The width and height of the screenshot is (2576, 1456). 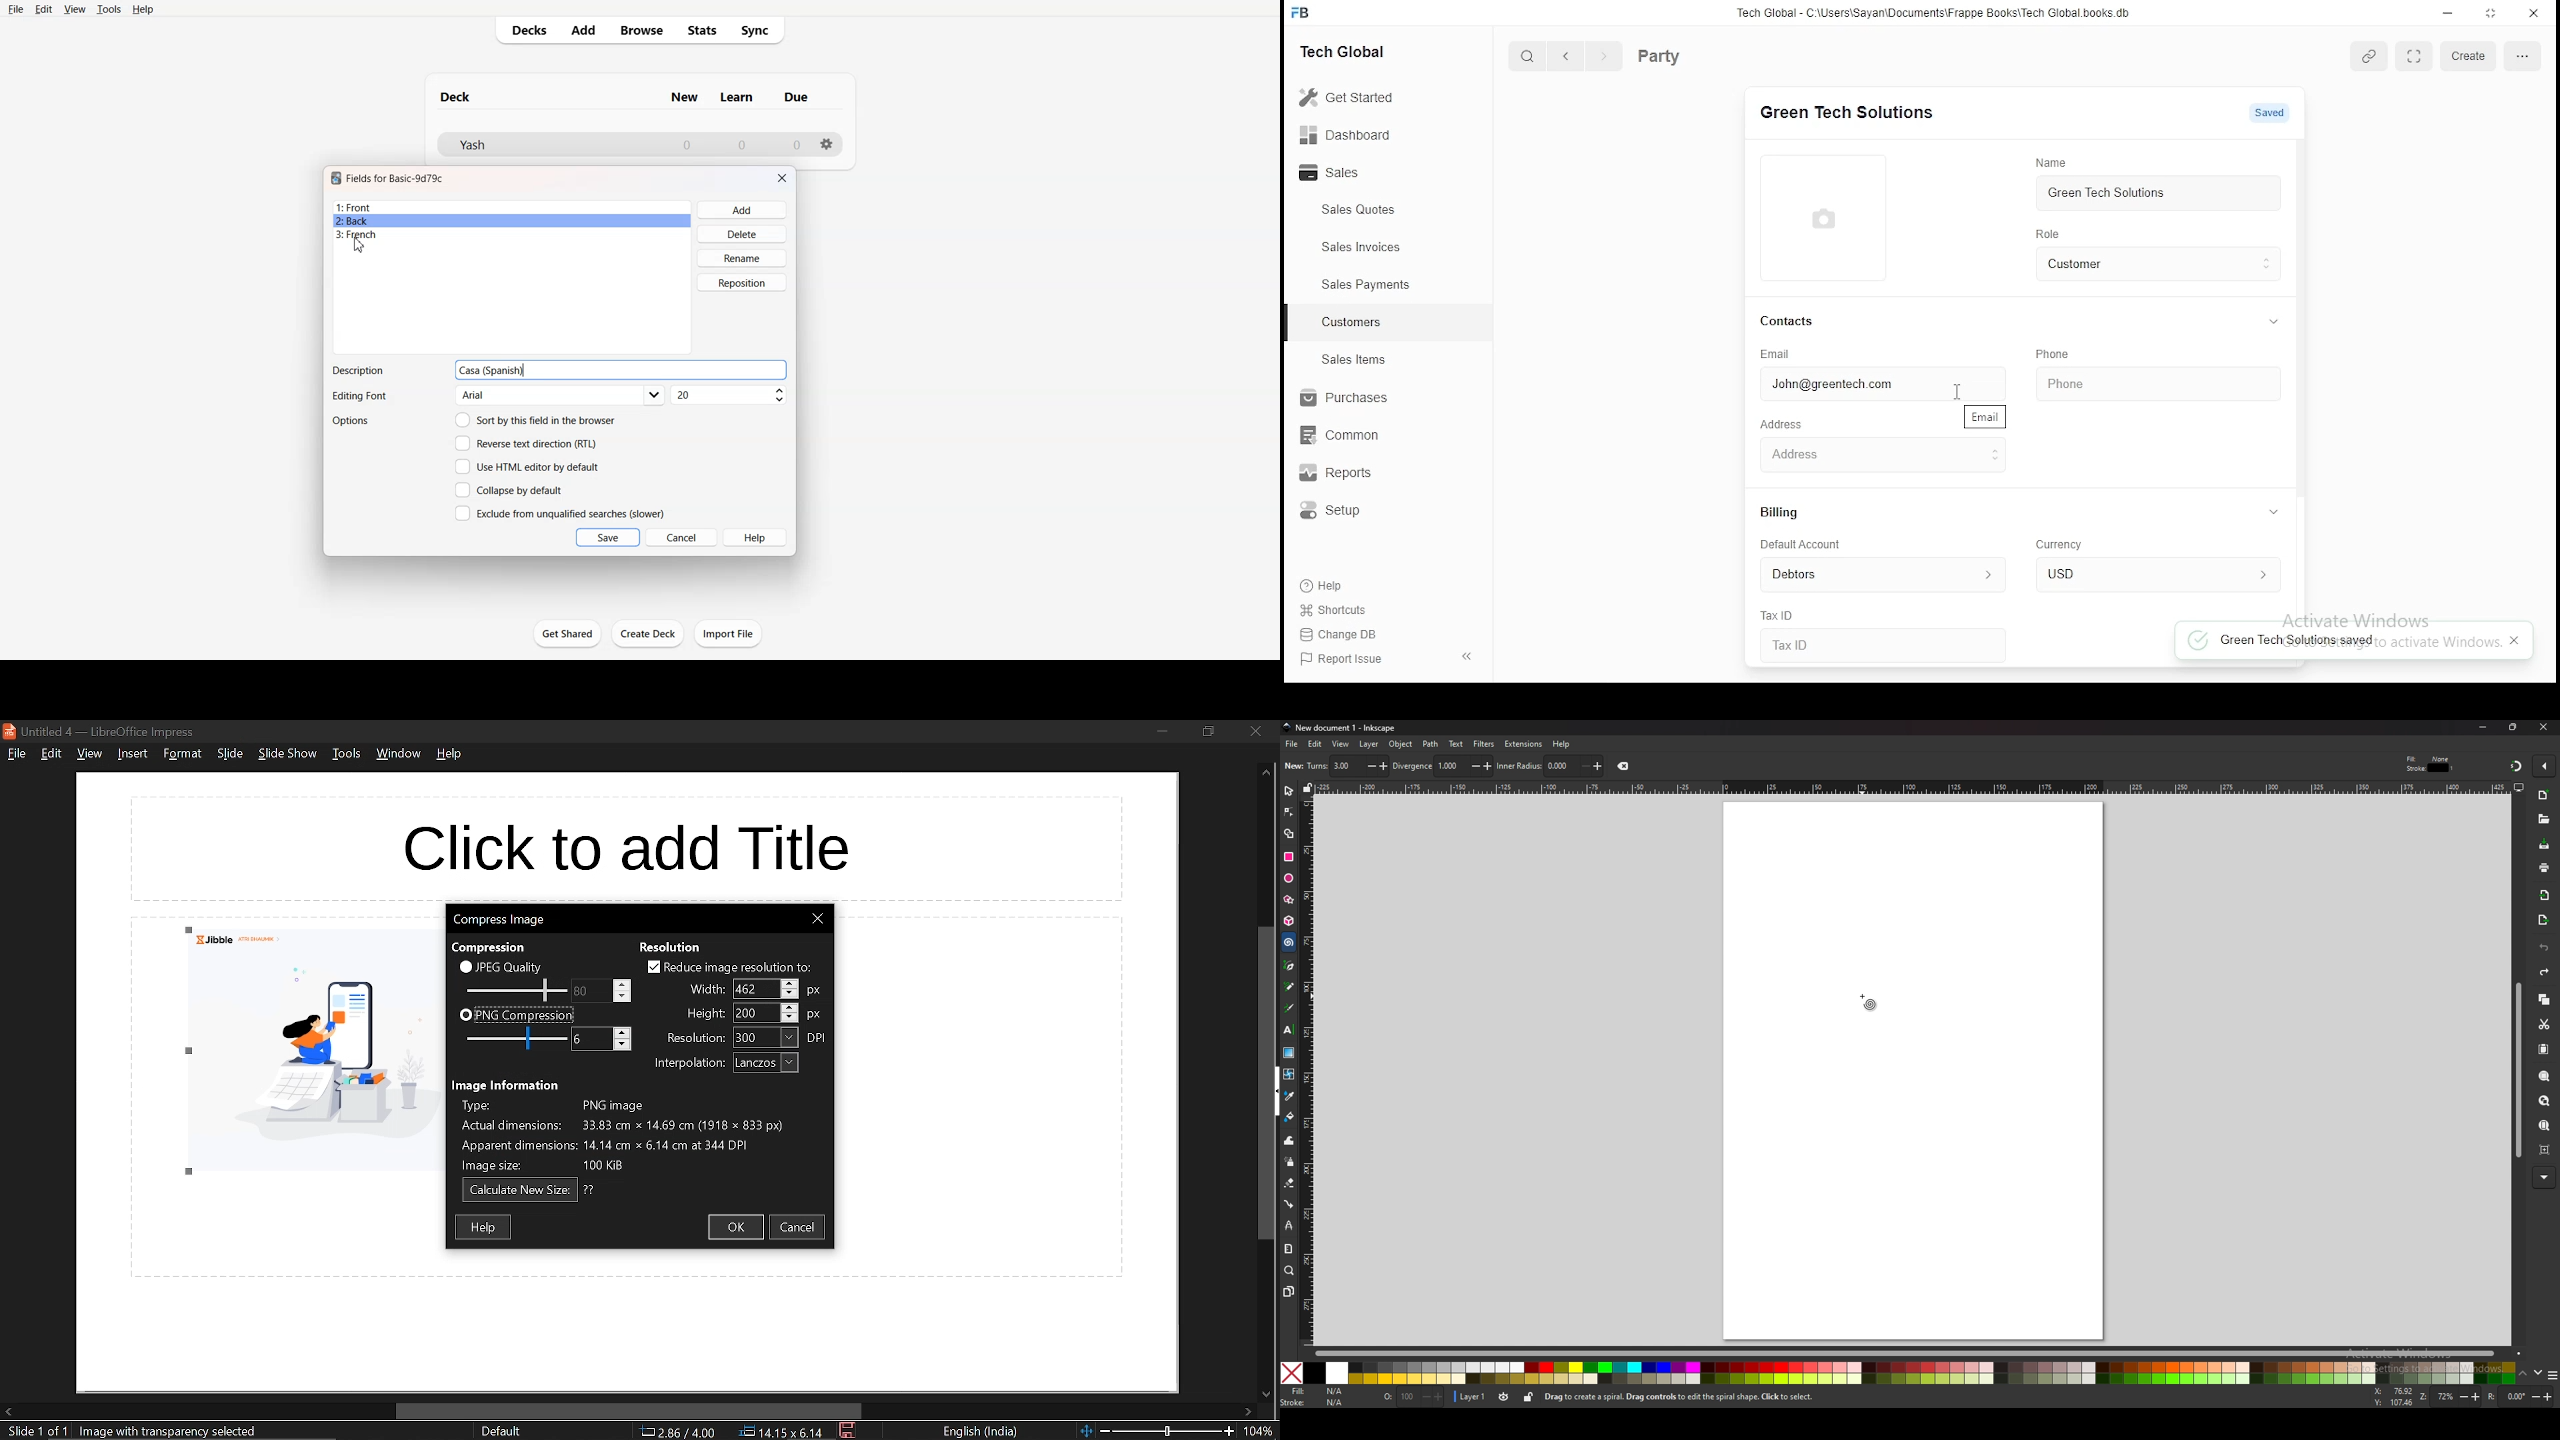 What do you see at coordinates (1917, 1353) in the screenshot?
I see `scroll bar` at bounding box center [1917, 1353].